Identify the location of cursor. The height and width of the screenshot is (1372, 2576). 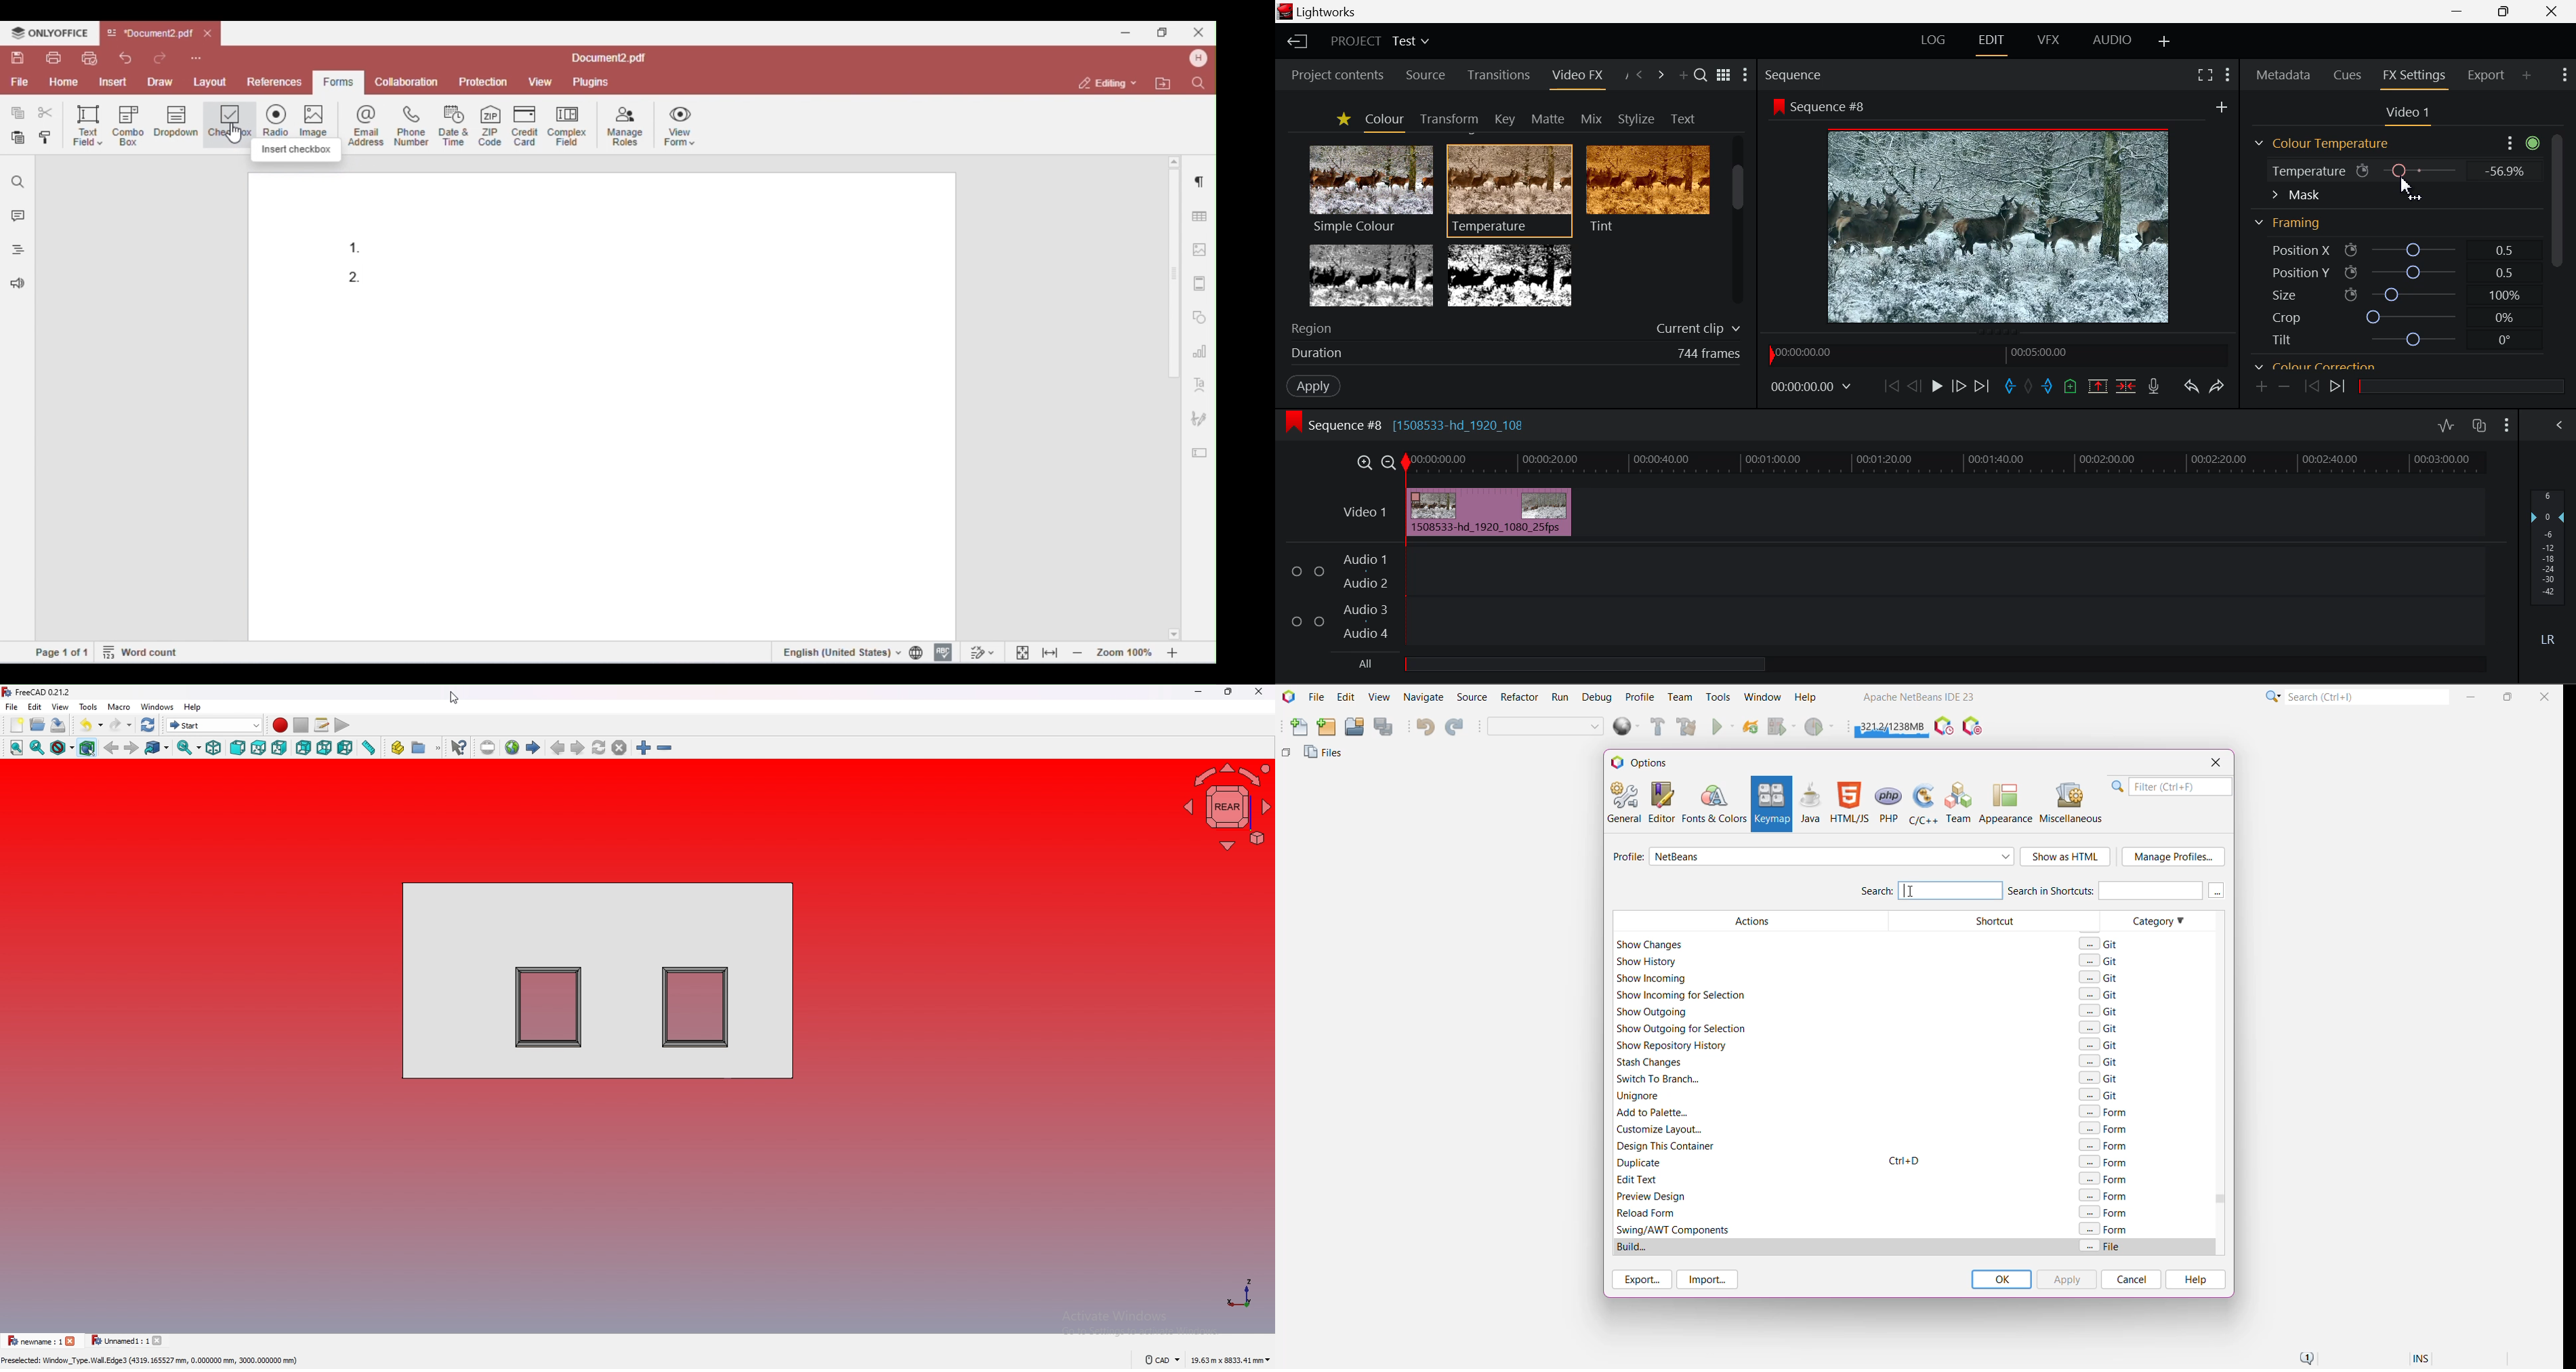
(454, 698).